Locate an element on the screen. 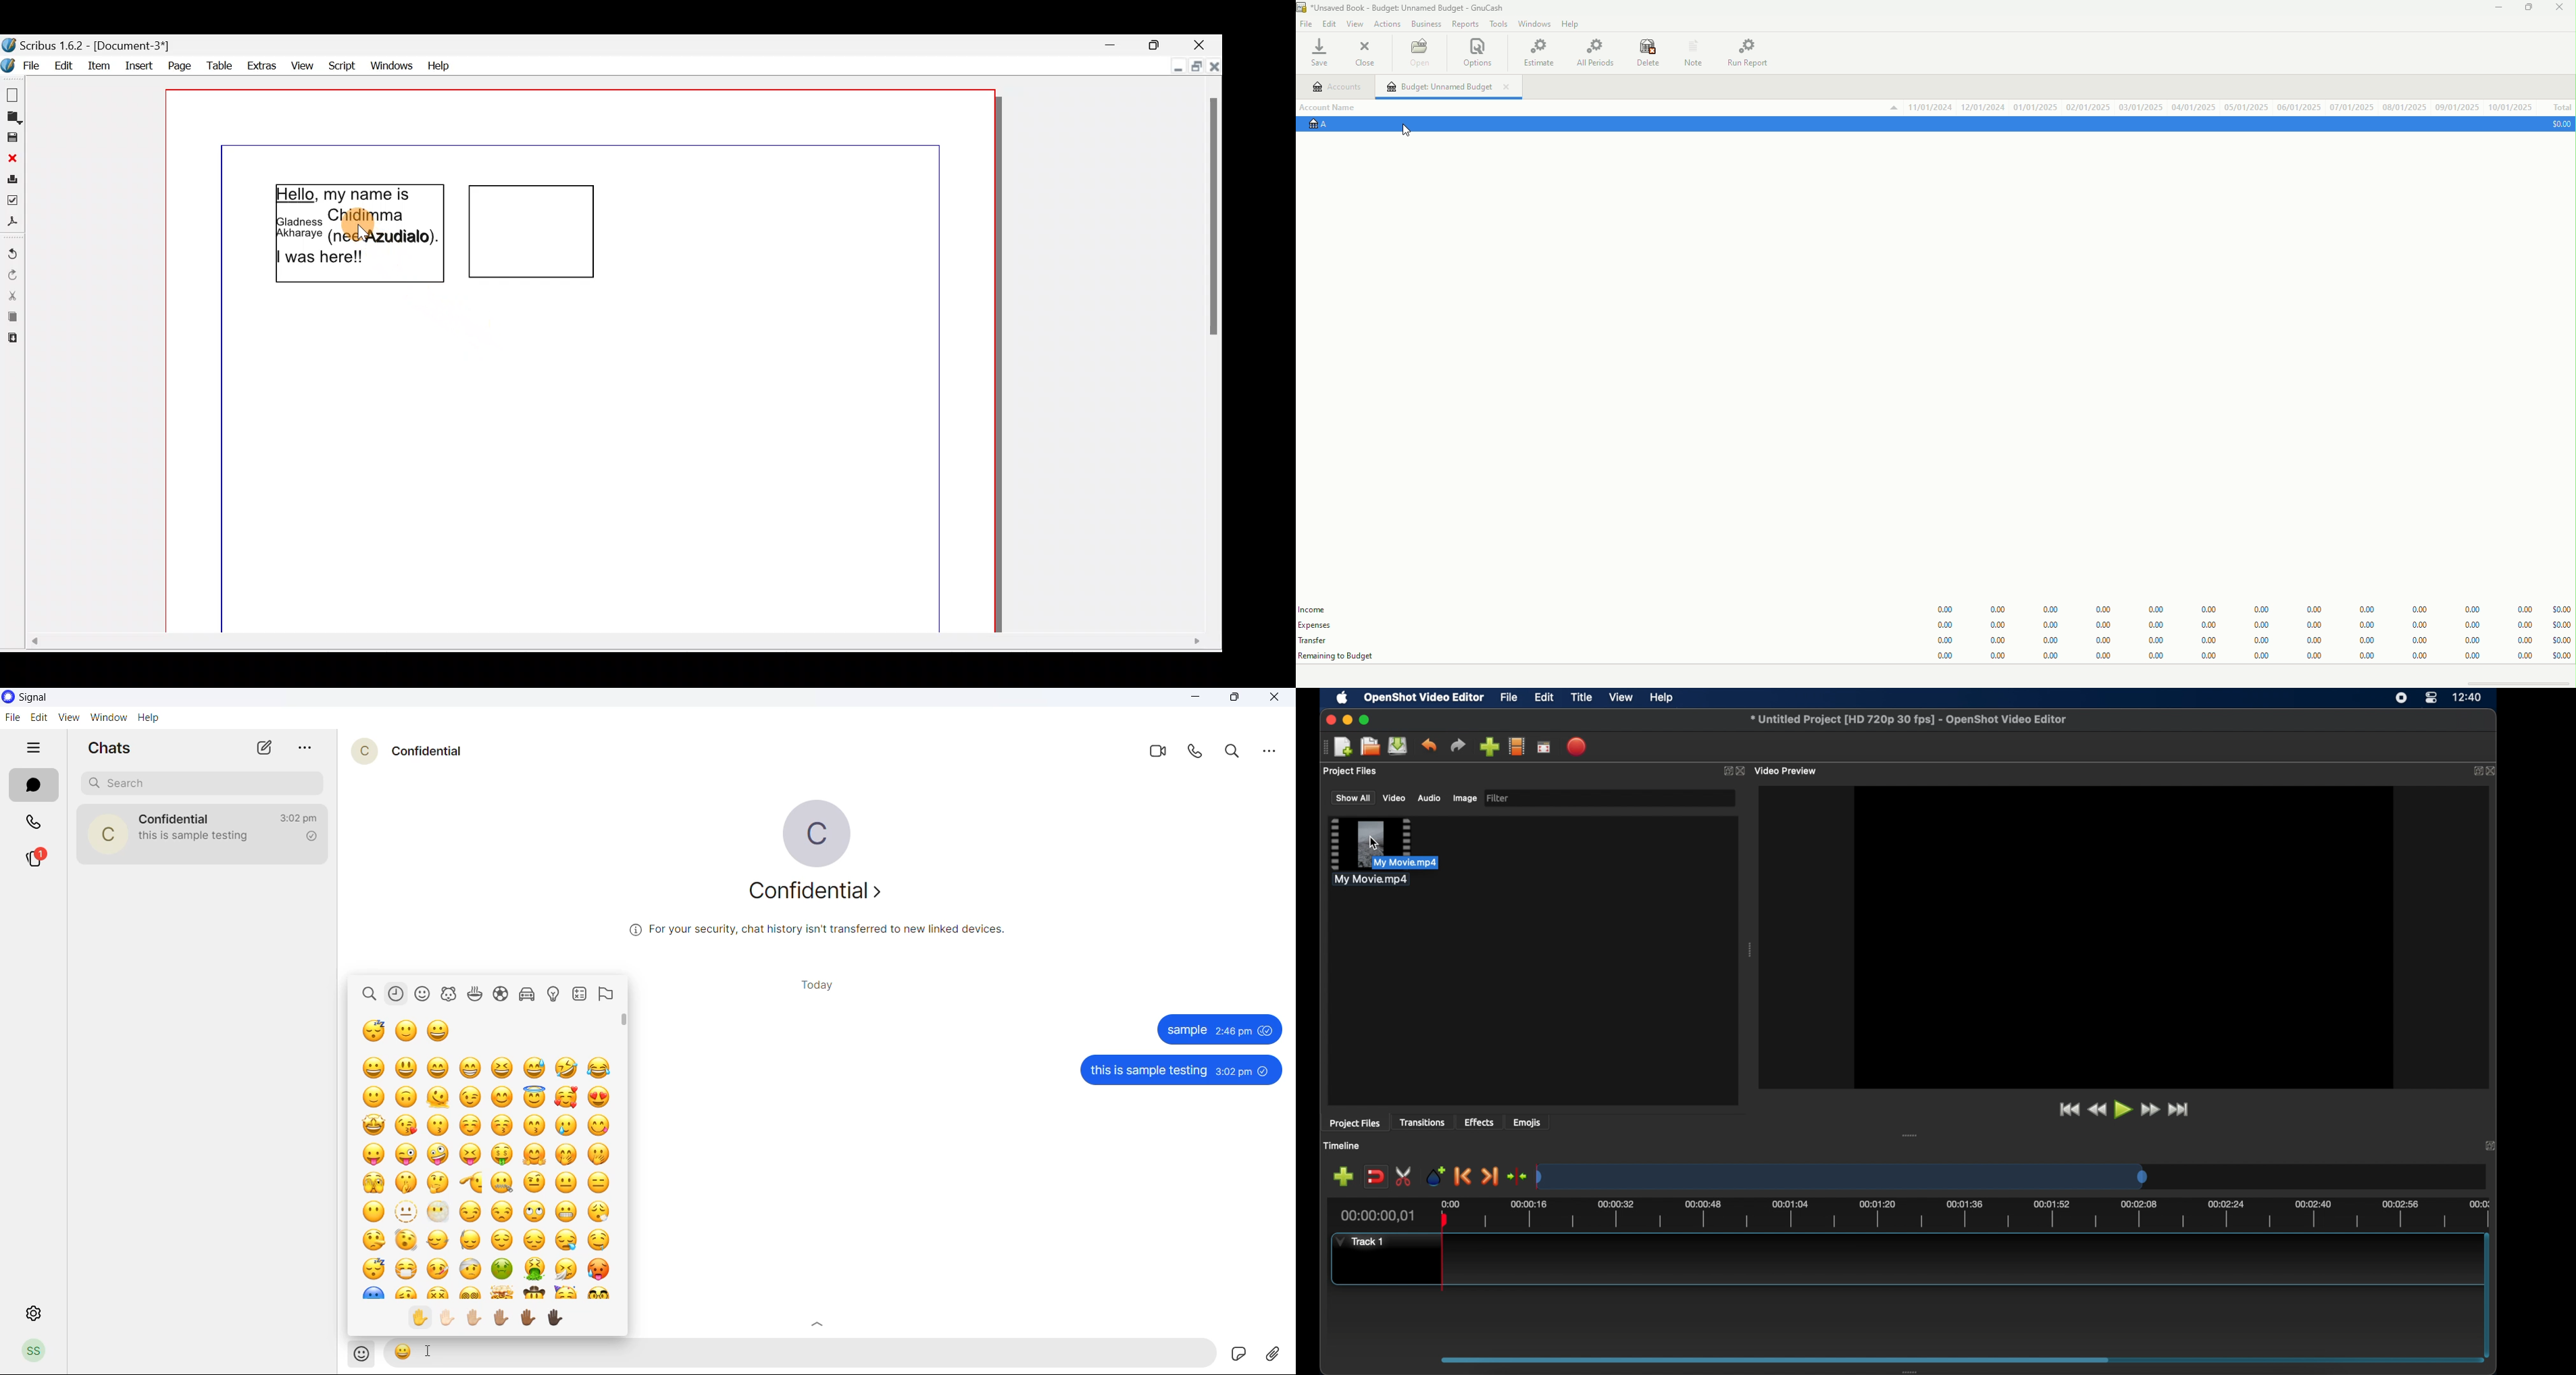 The image size is (2576, 1400). Scroll up is located at coordinates (817, 1324).